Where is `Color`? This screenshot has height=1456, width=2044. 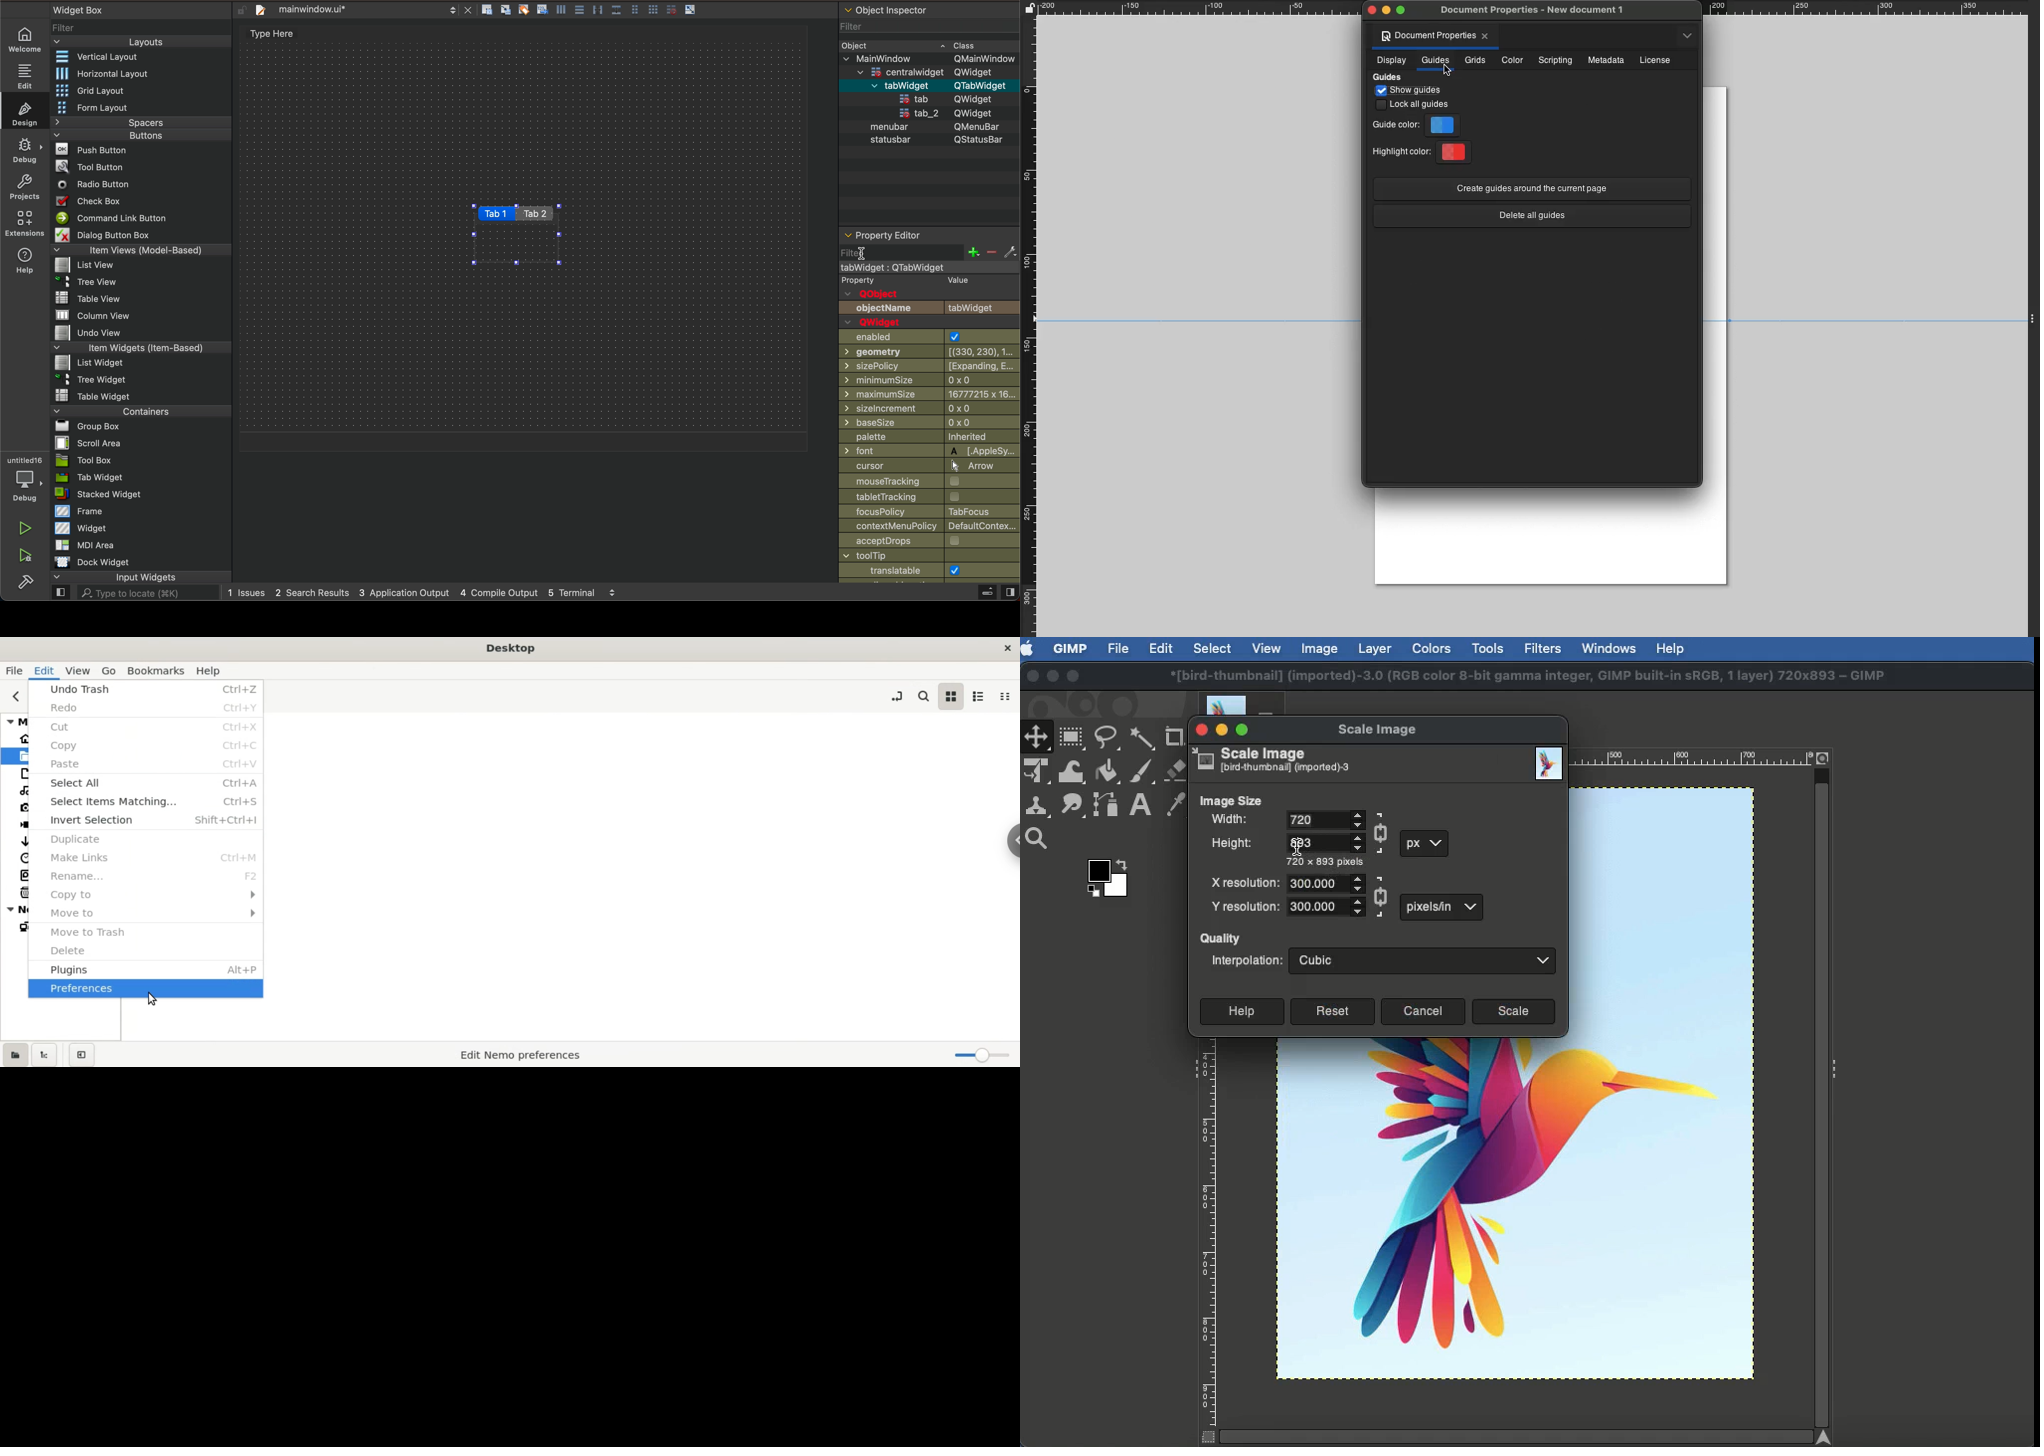 Color is located at coordinates (1513, 60).